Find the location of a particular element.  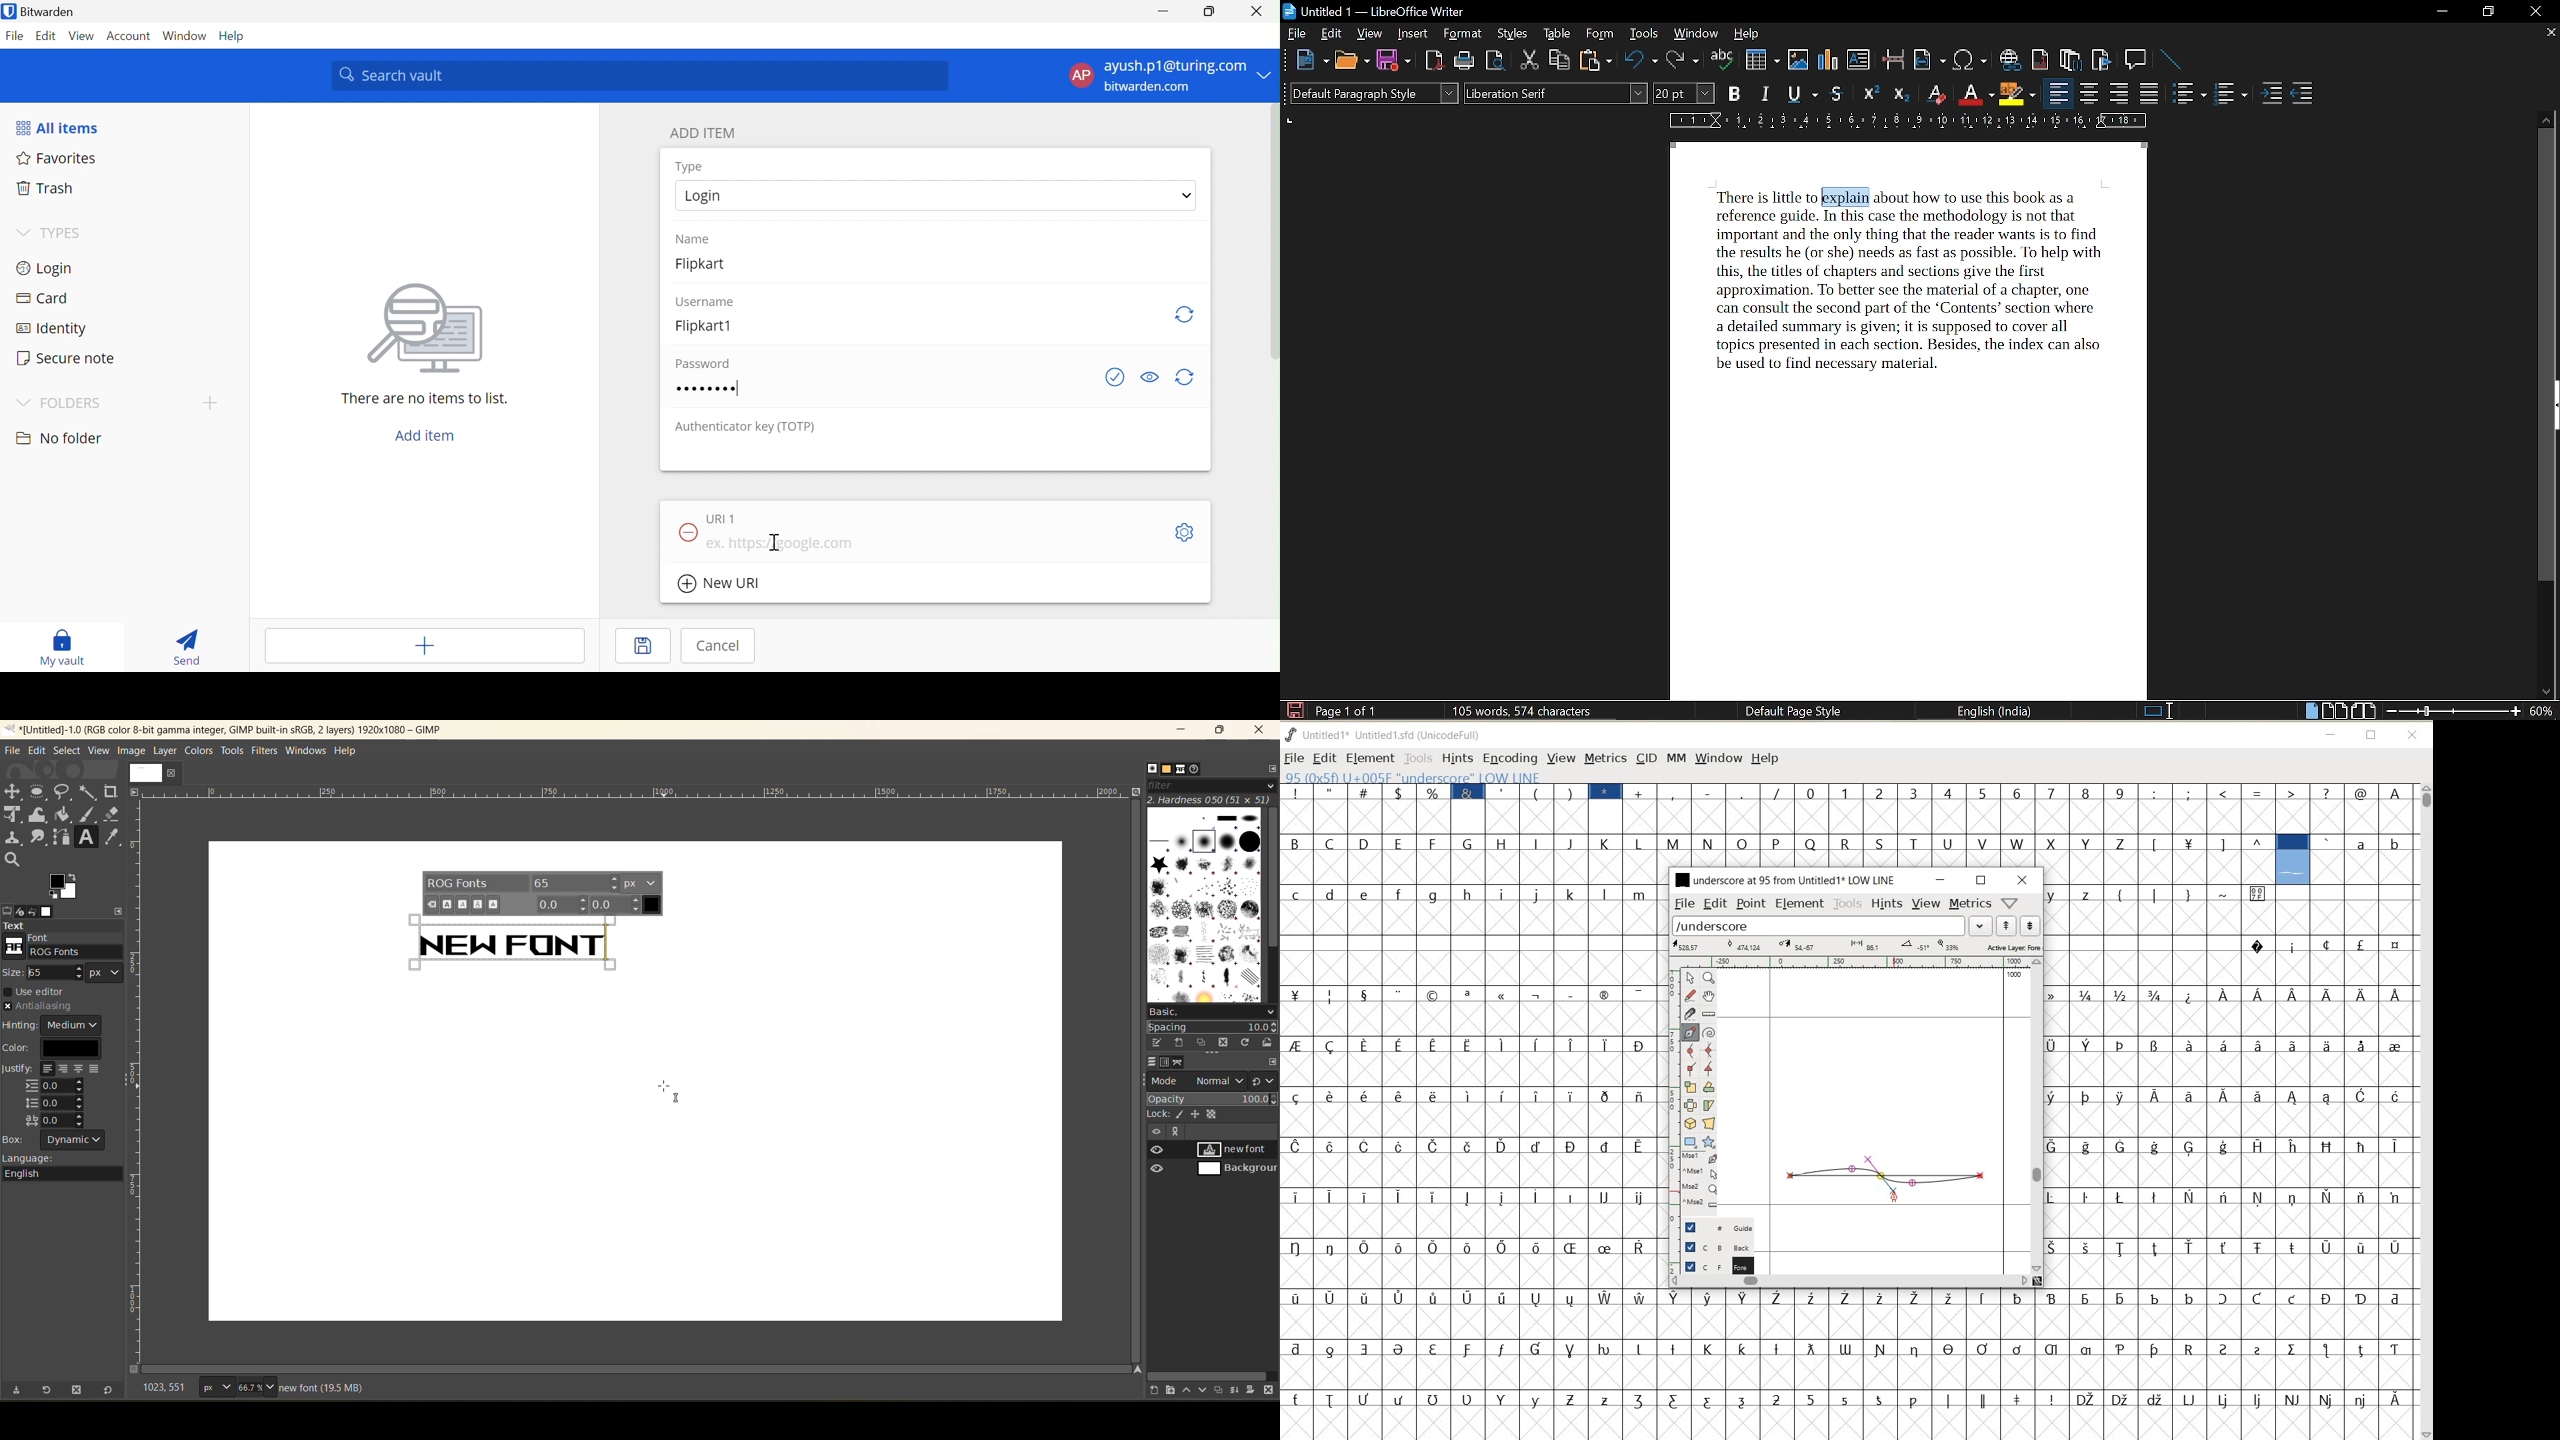

ADD ITEM is located at coordinates (705, 135).